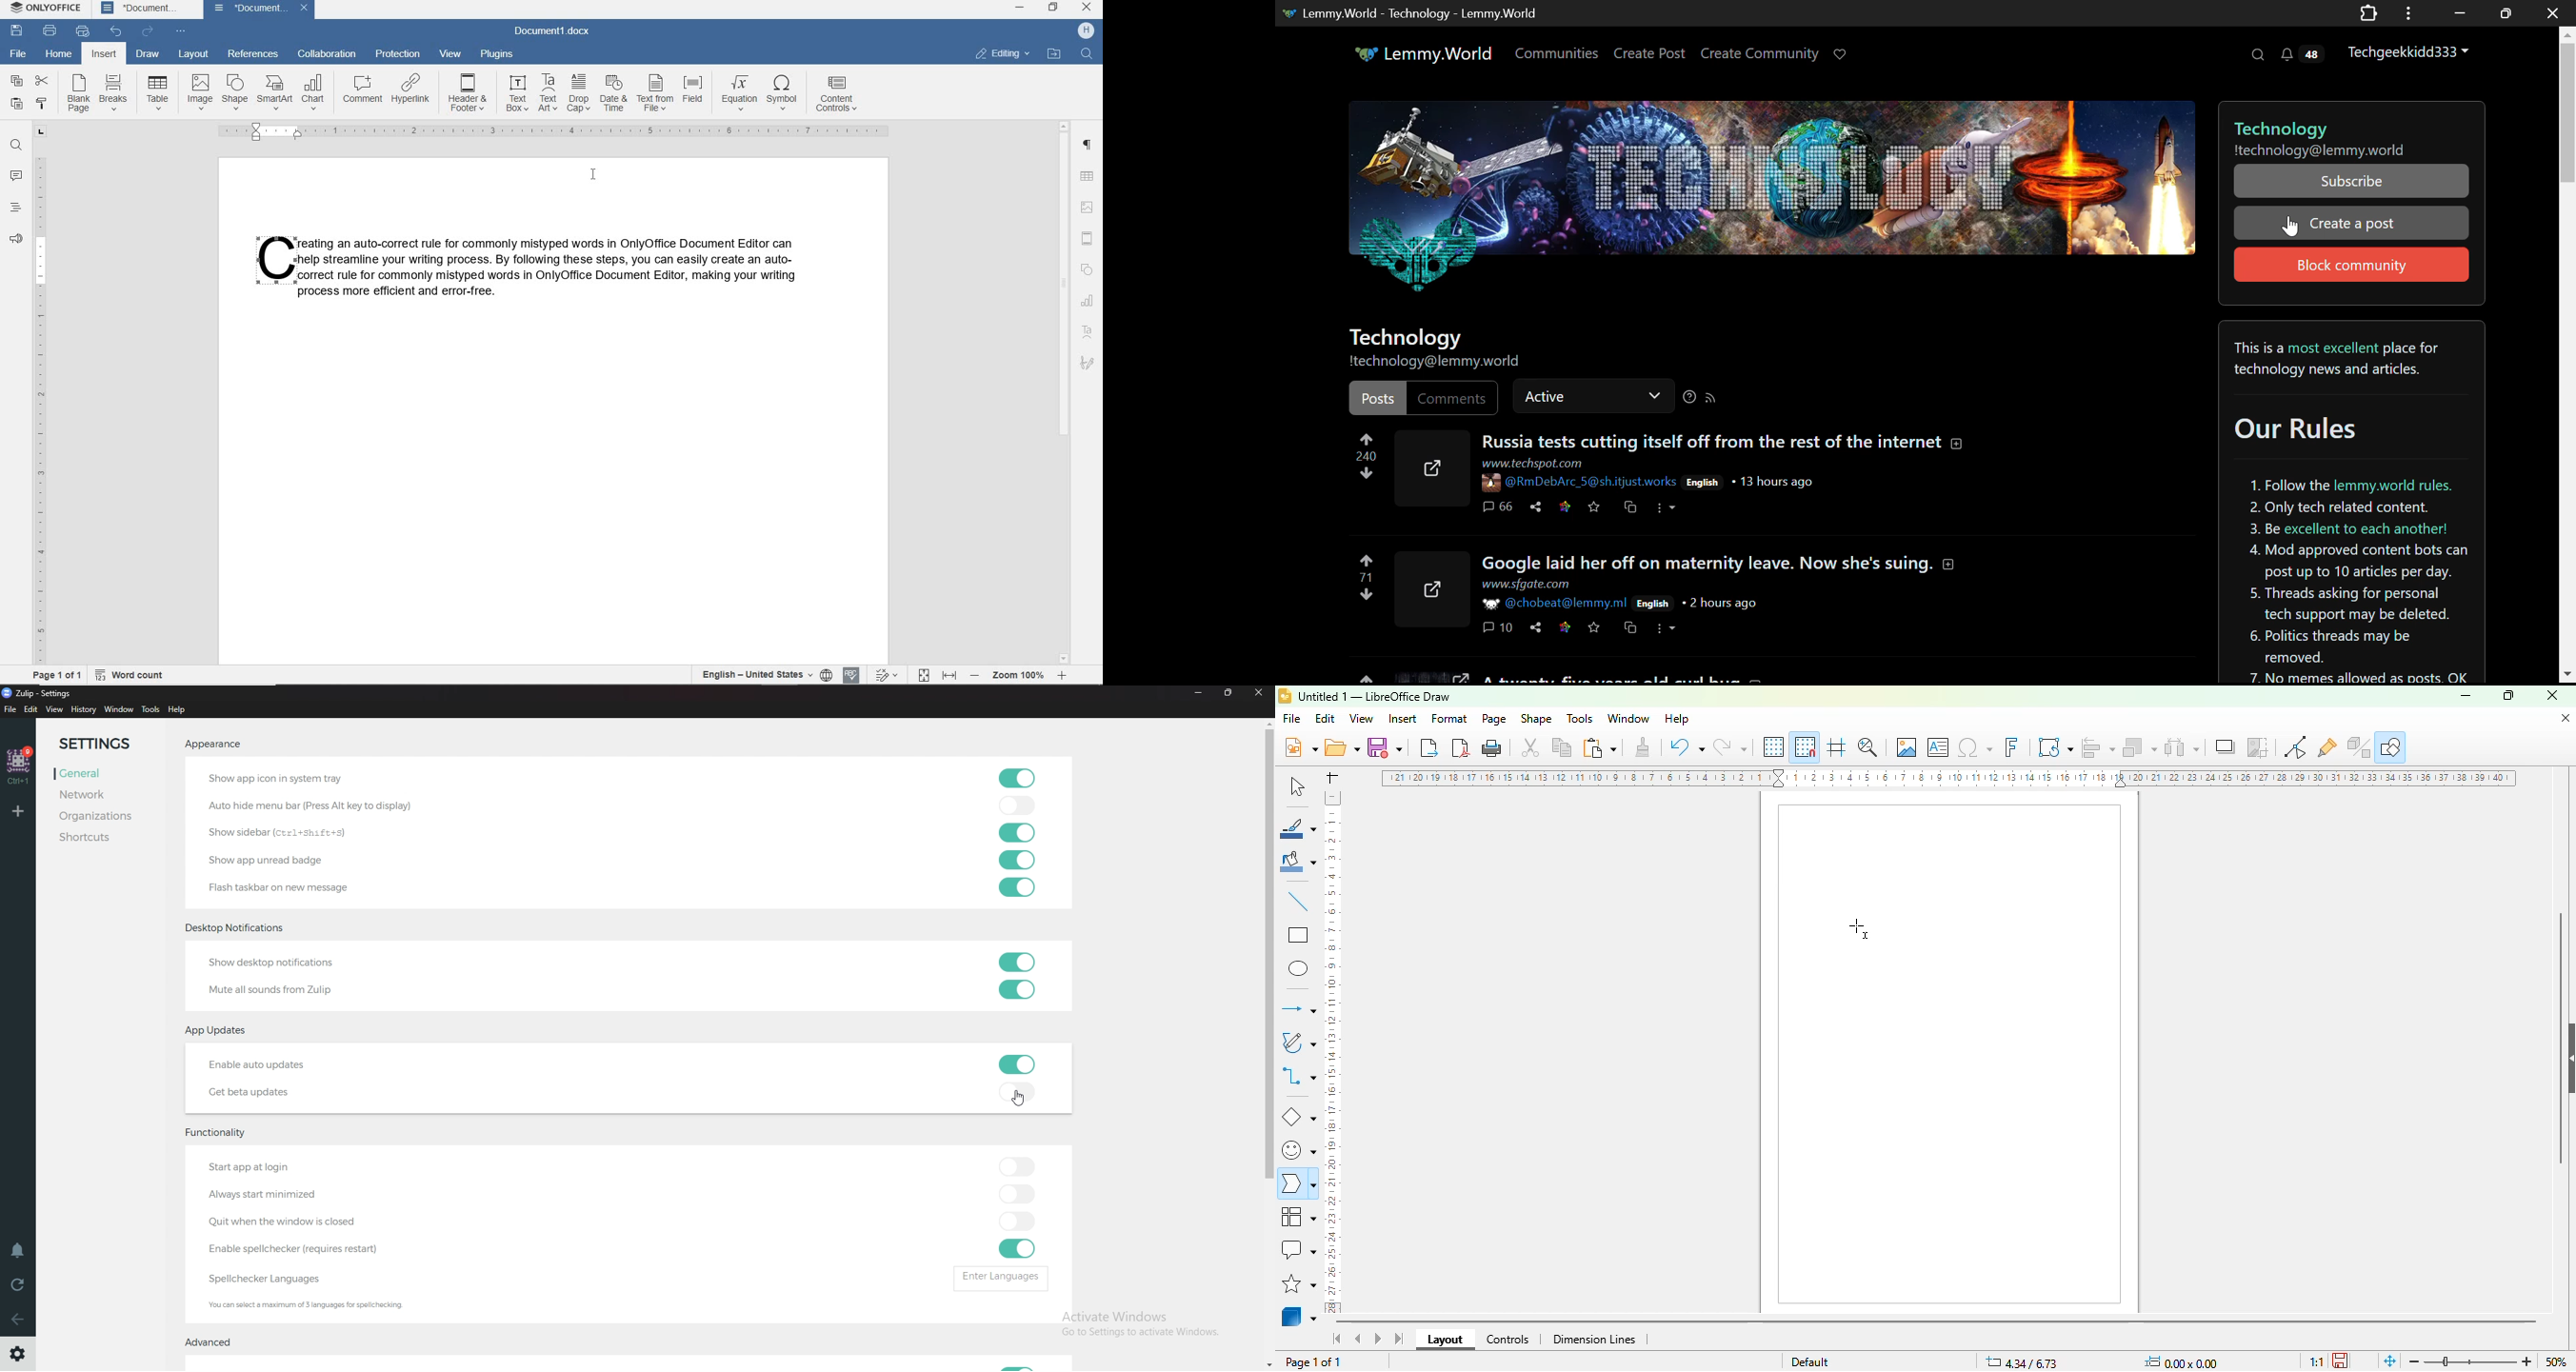  What do you see at coordinates (117, 32) in the screenshot?
I see `undo` at bounding box center [117, 32].